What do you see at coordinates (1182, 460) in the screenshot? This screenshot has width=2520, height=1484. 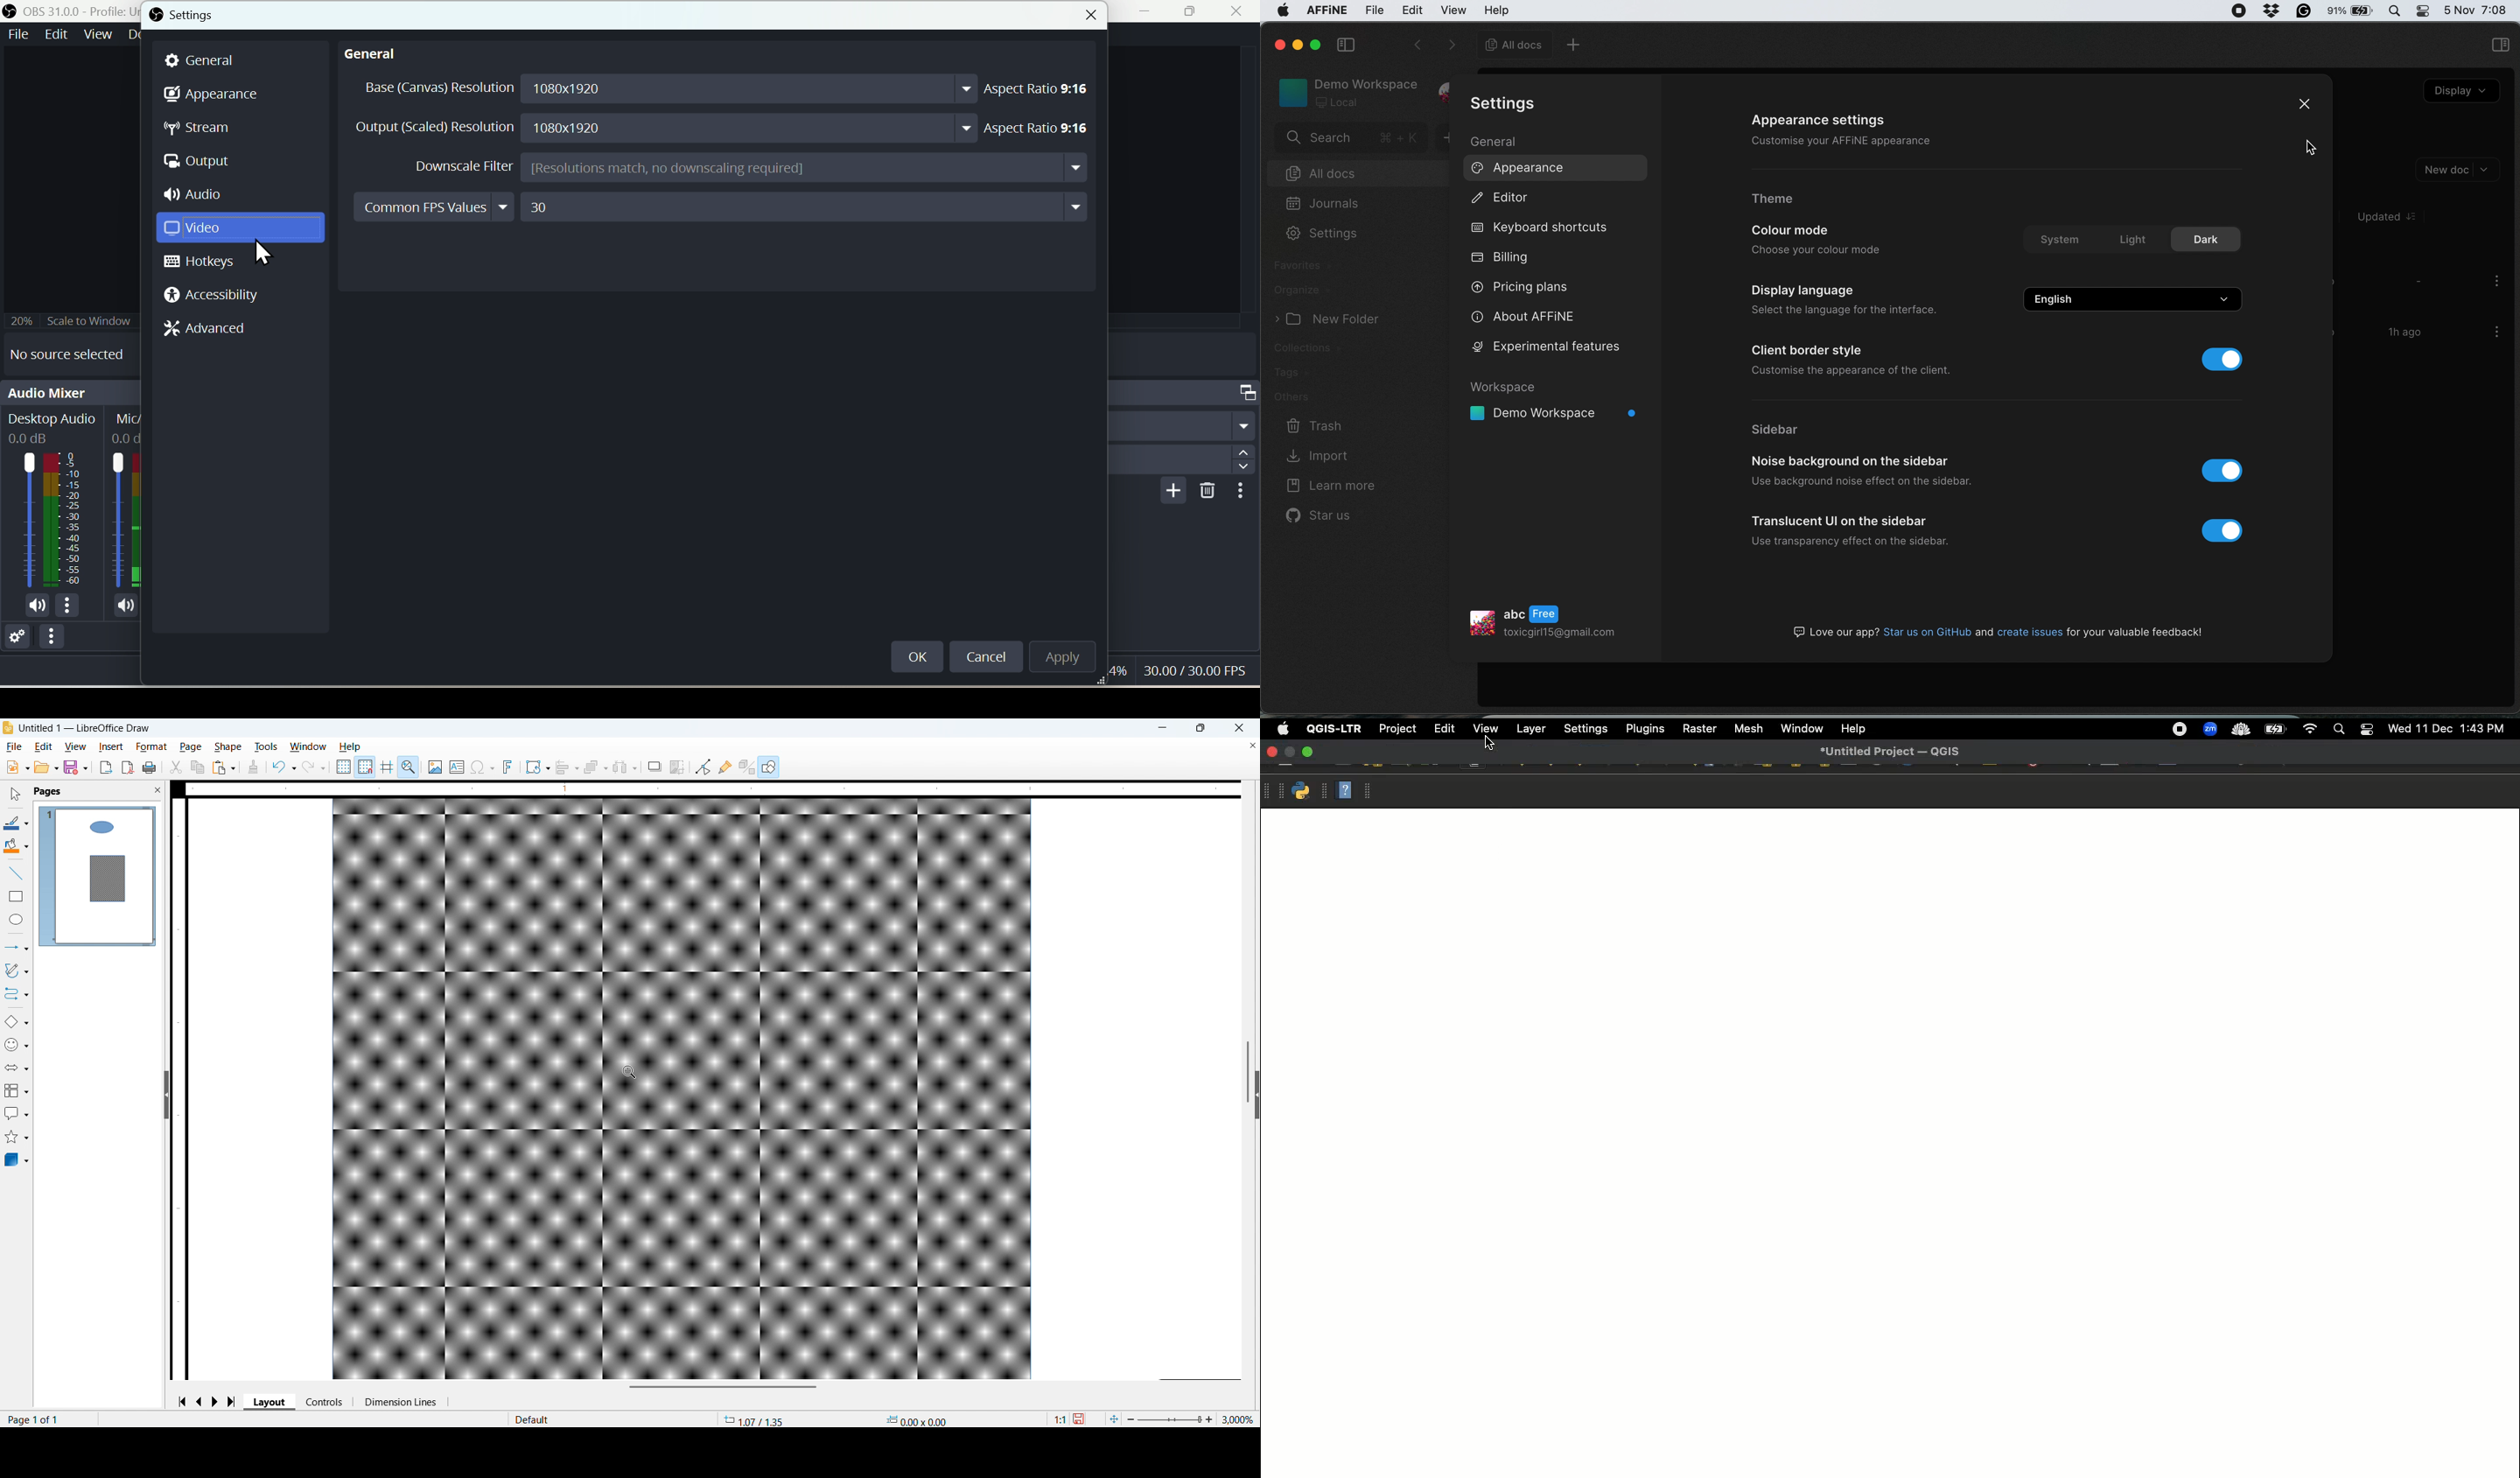 I see `Duration` at bounding box center [1182, 460].